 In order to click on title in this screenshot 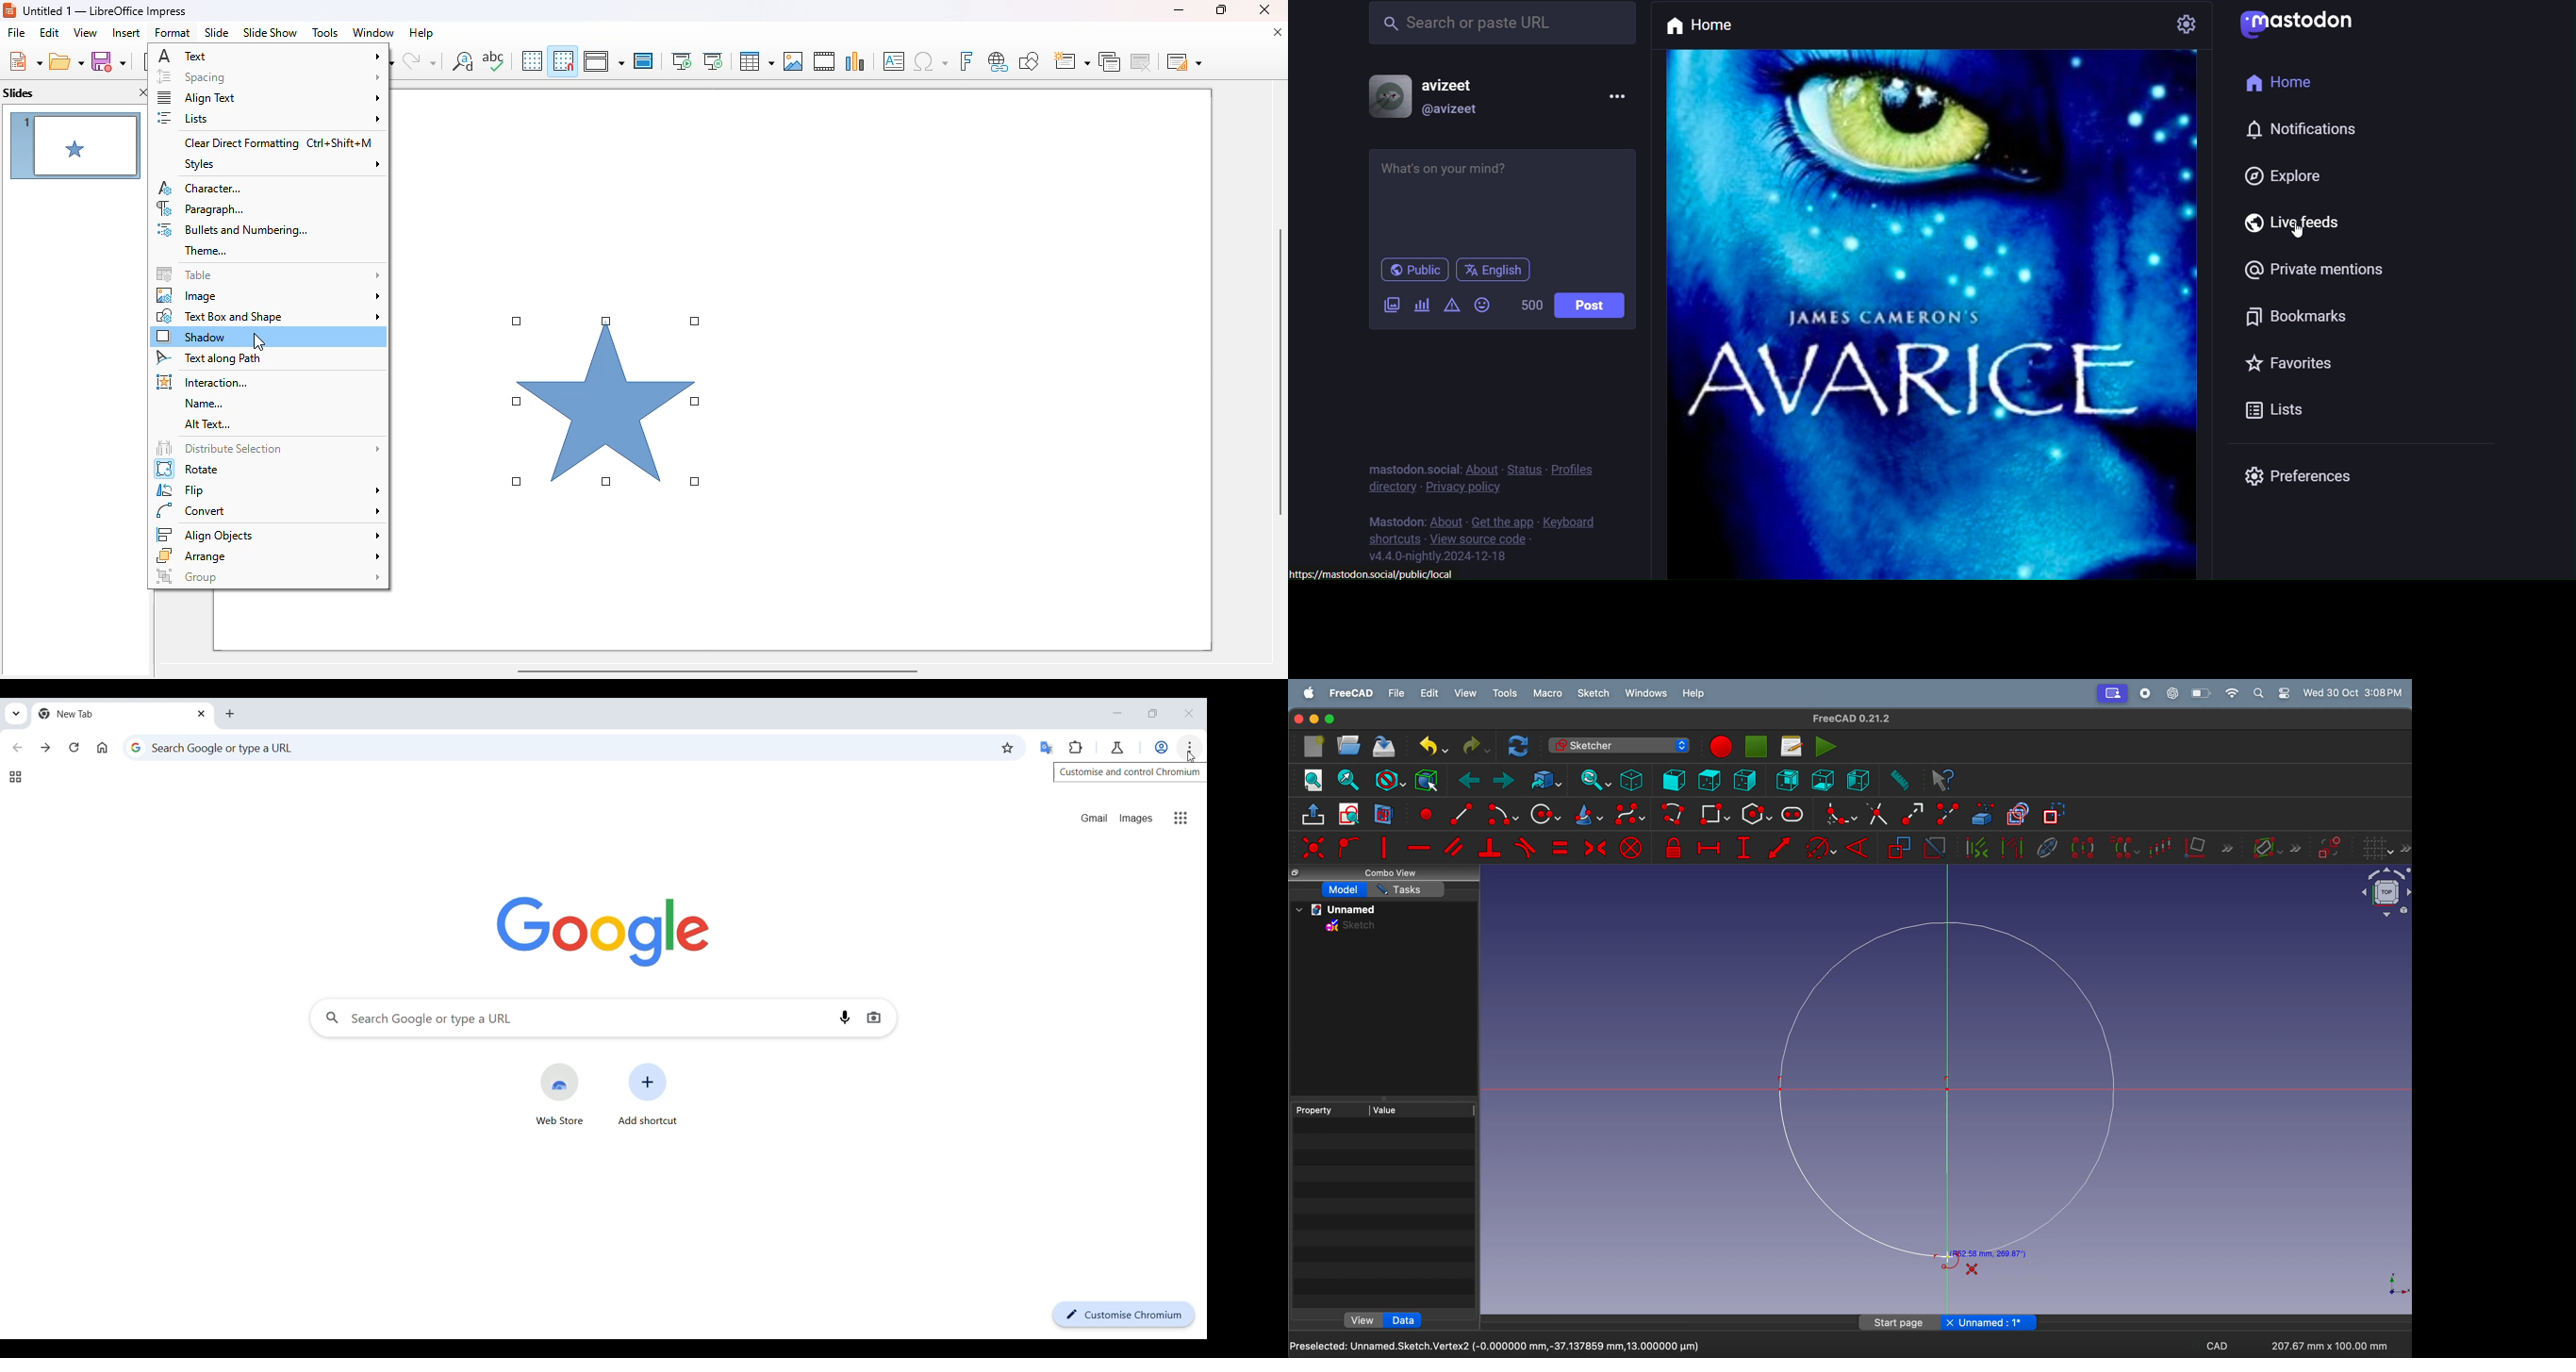, I will do `click(106, 10)`.